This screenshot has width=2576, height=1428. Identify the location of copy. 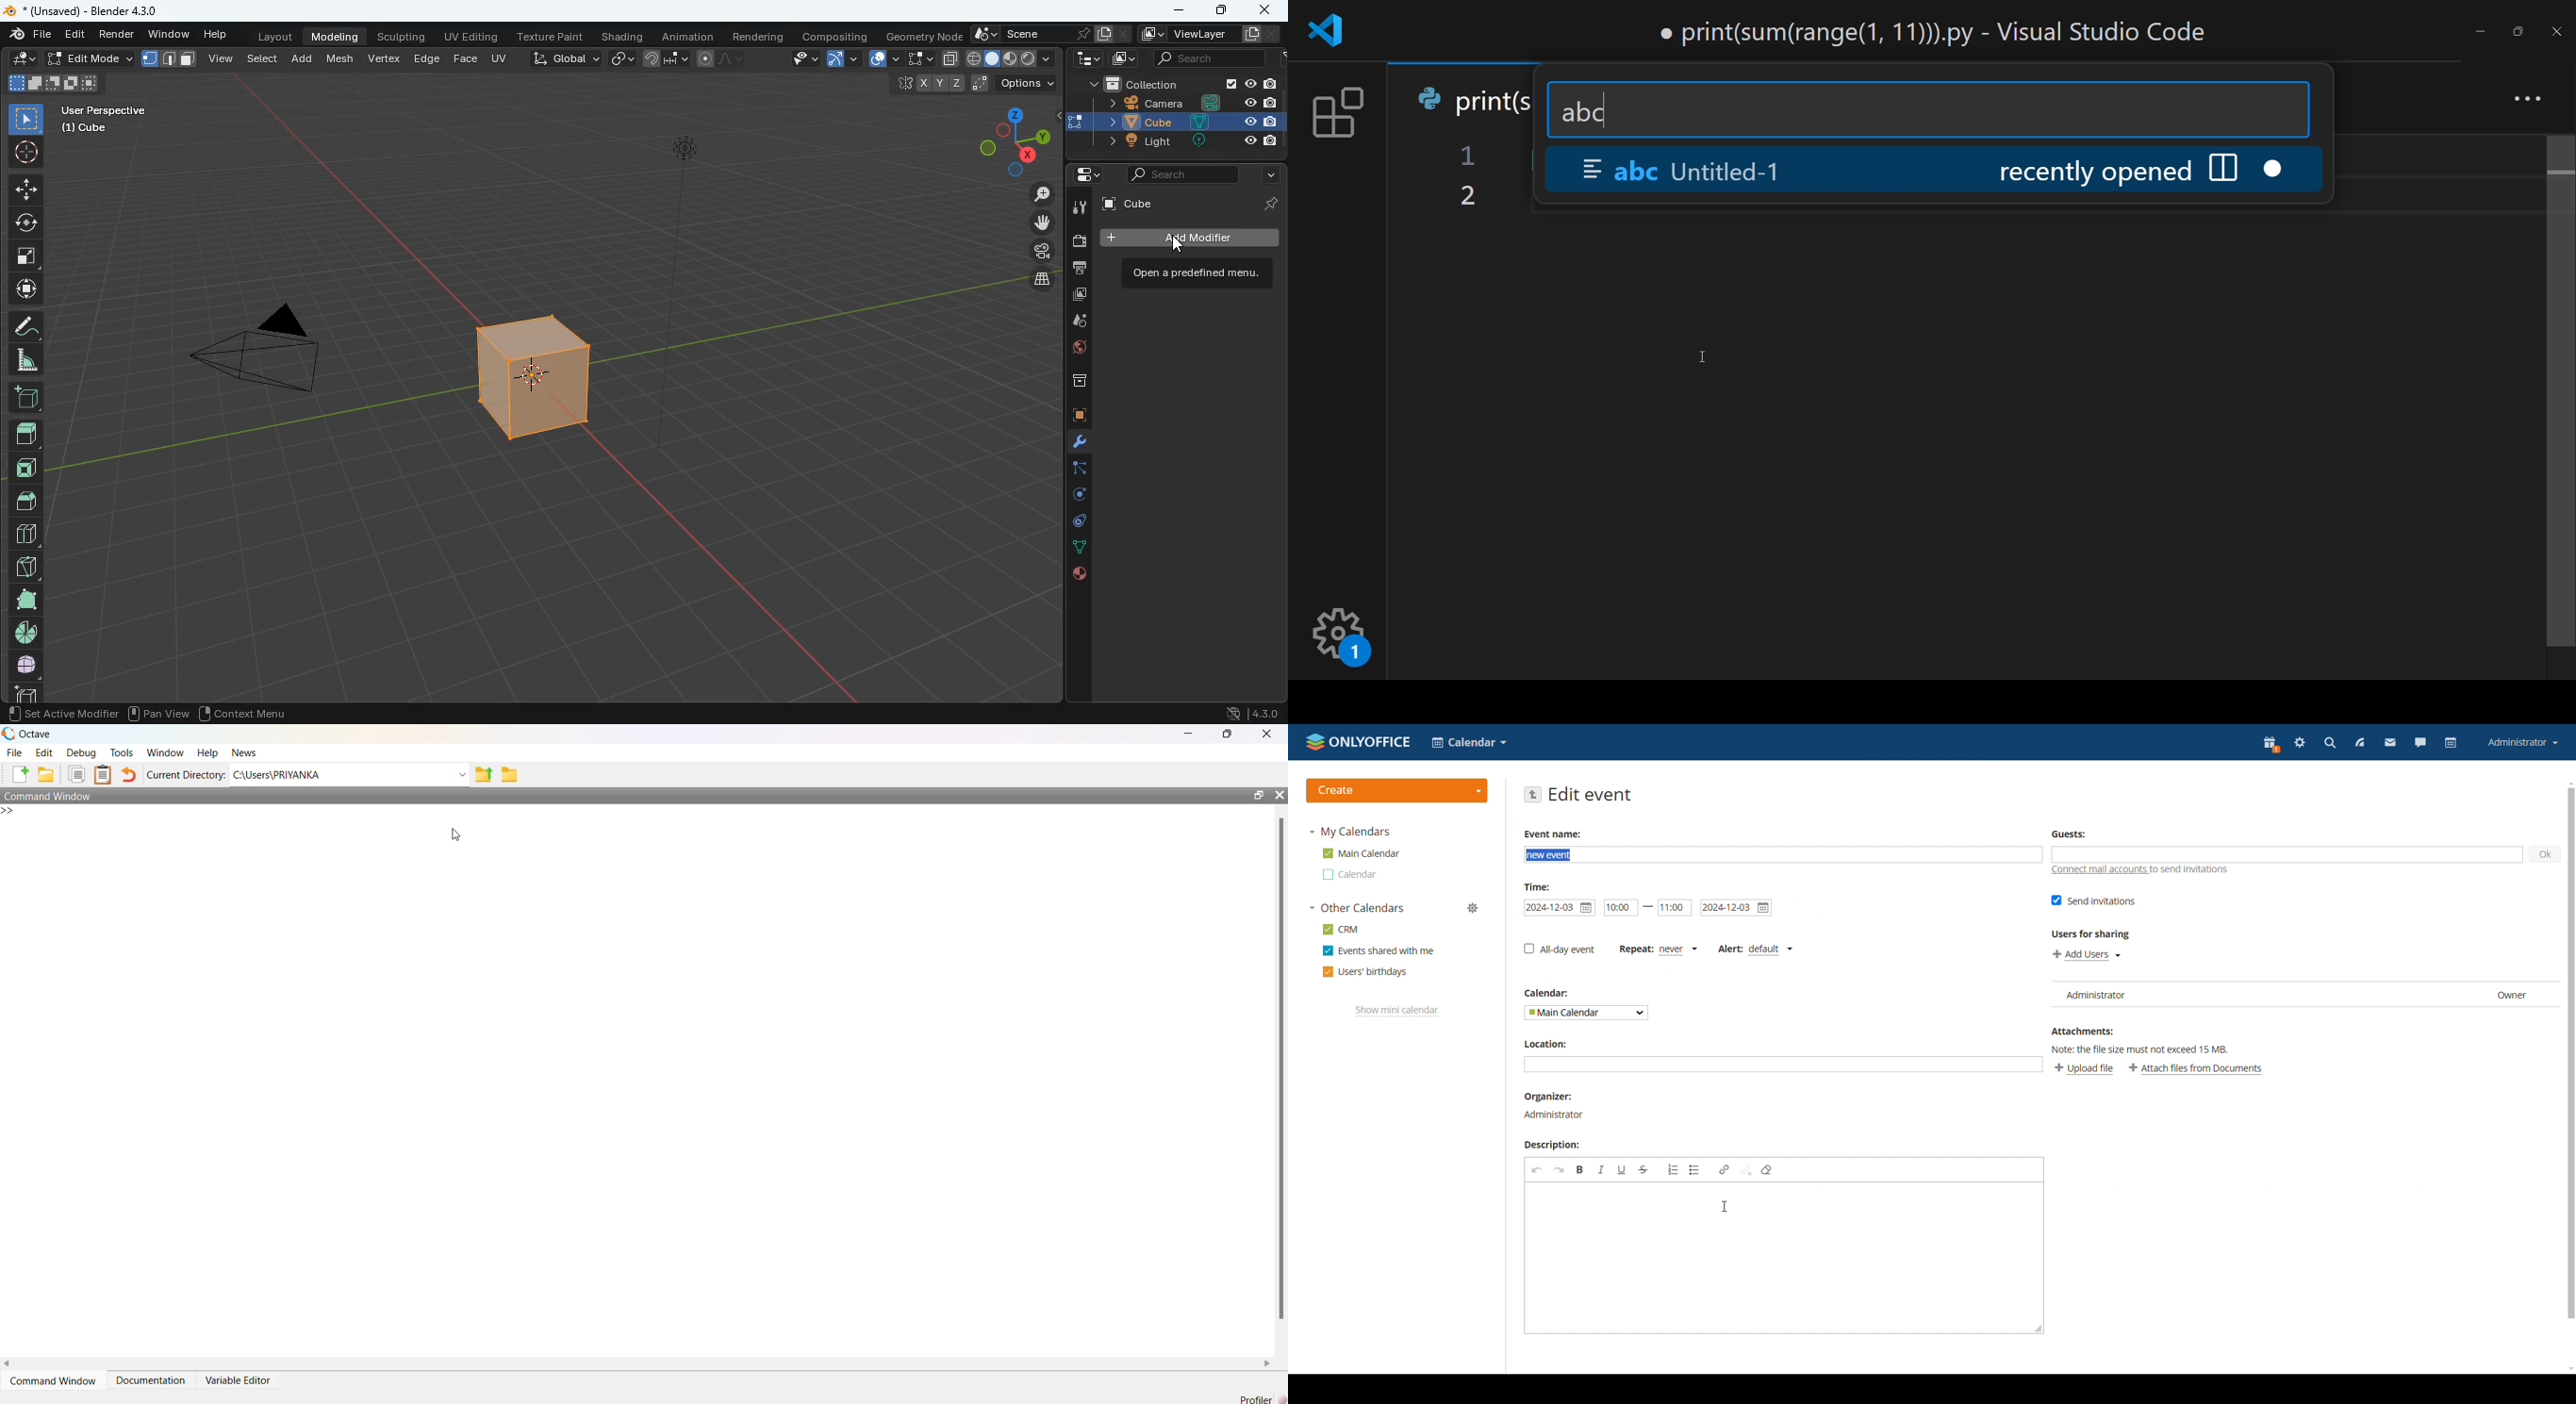
(78, 774).